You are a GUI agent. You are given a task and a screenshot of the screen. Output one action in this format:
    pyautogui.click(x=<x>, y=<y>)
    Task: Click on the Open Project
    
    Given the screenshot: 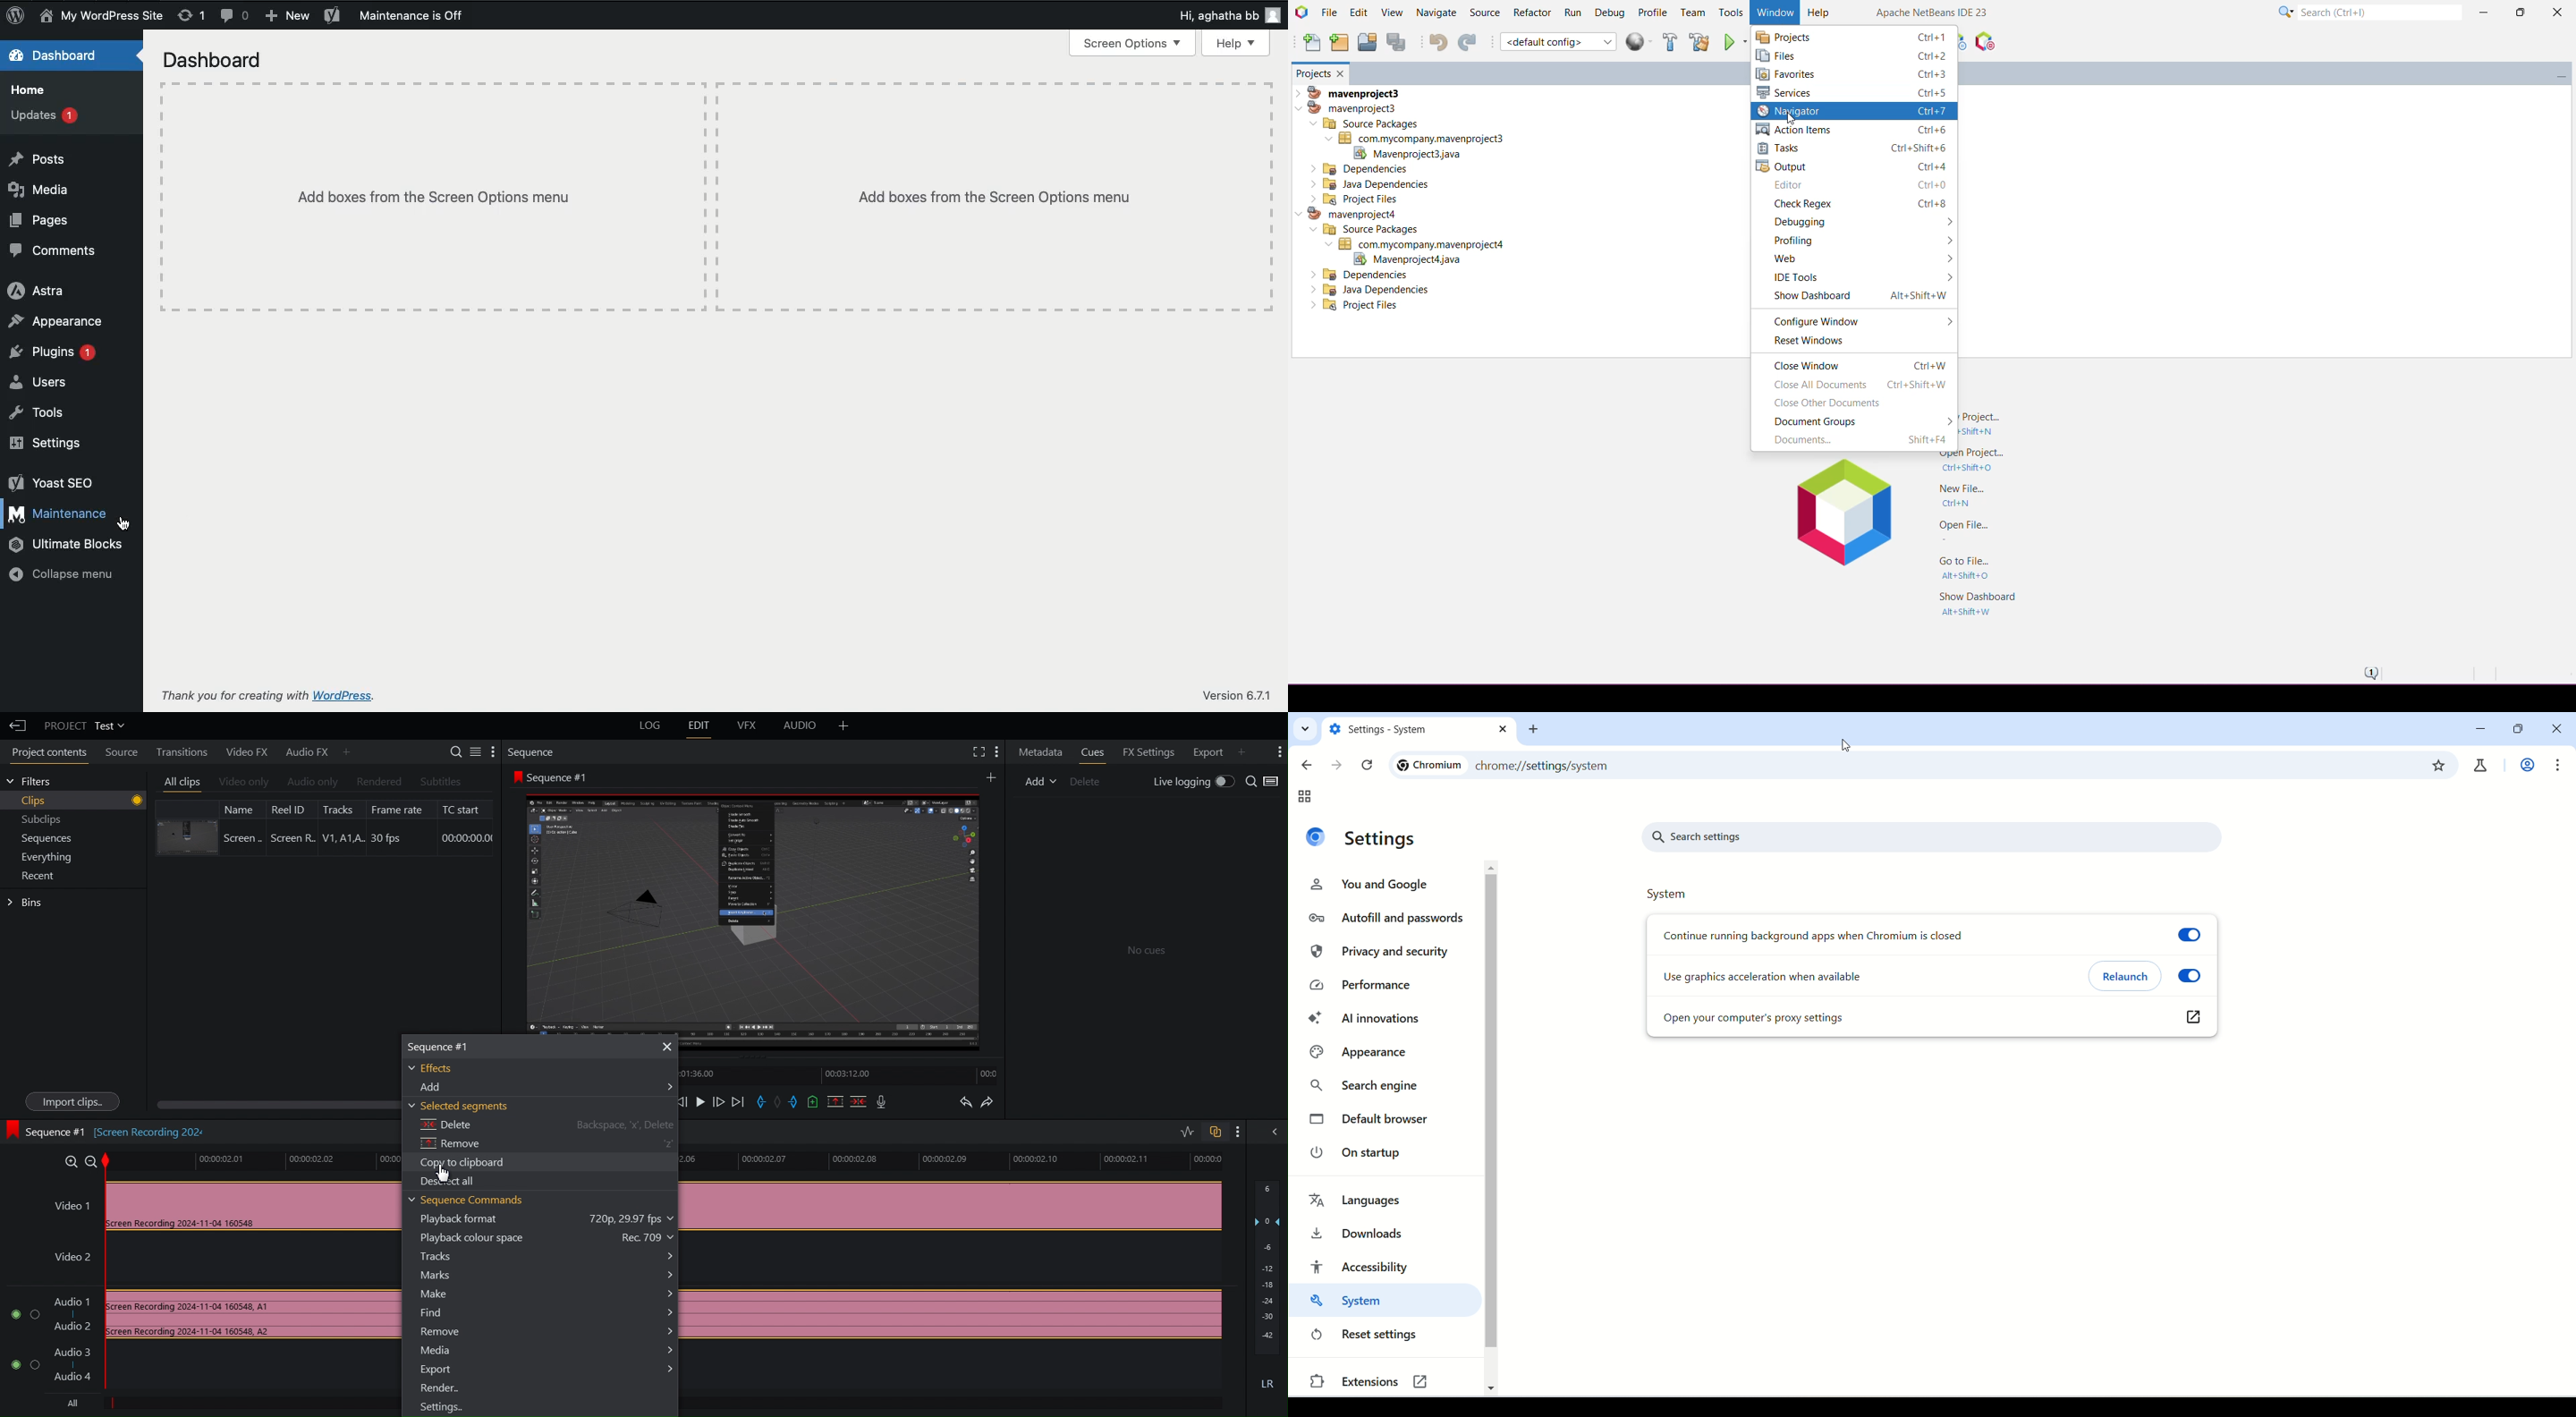 What is the action you would take?
    pyautogui.click(x=1366, y=42)
    